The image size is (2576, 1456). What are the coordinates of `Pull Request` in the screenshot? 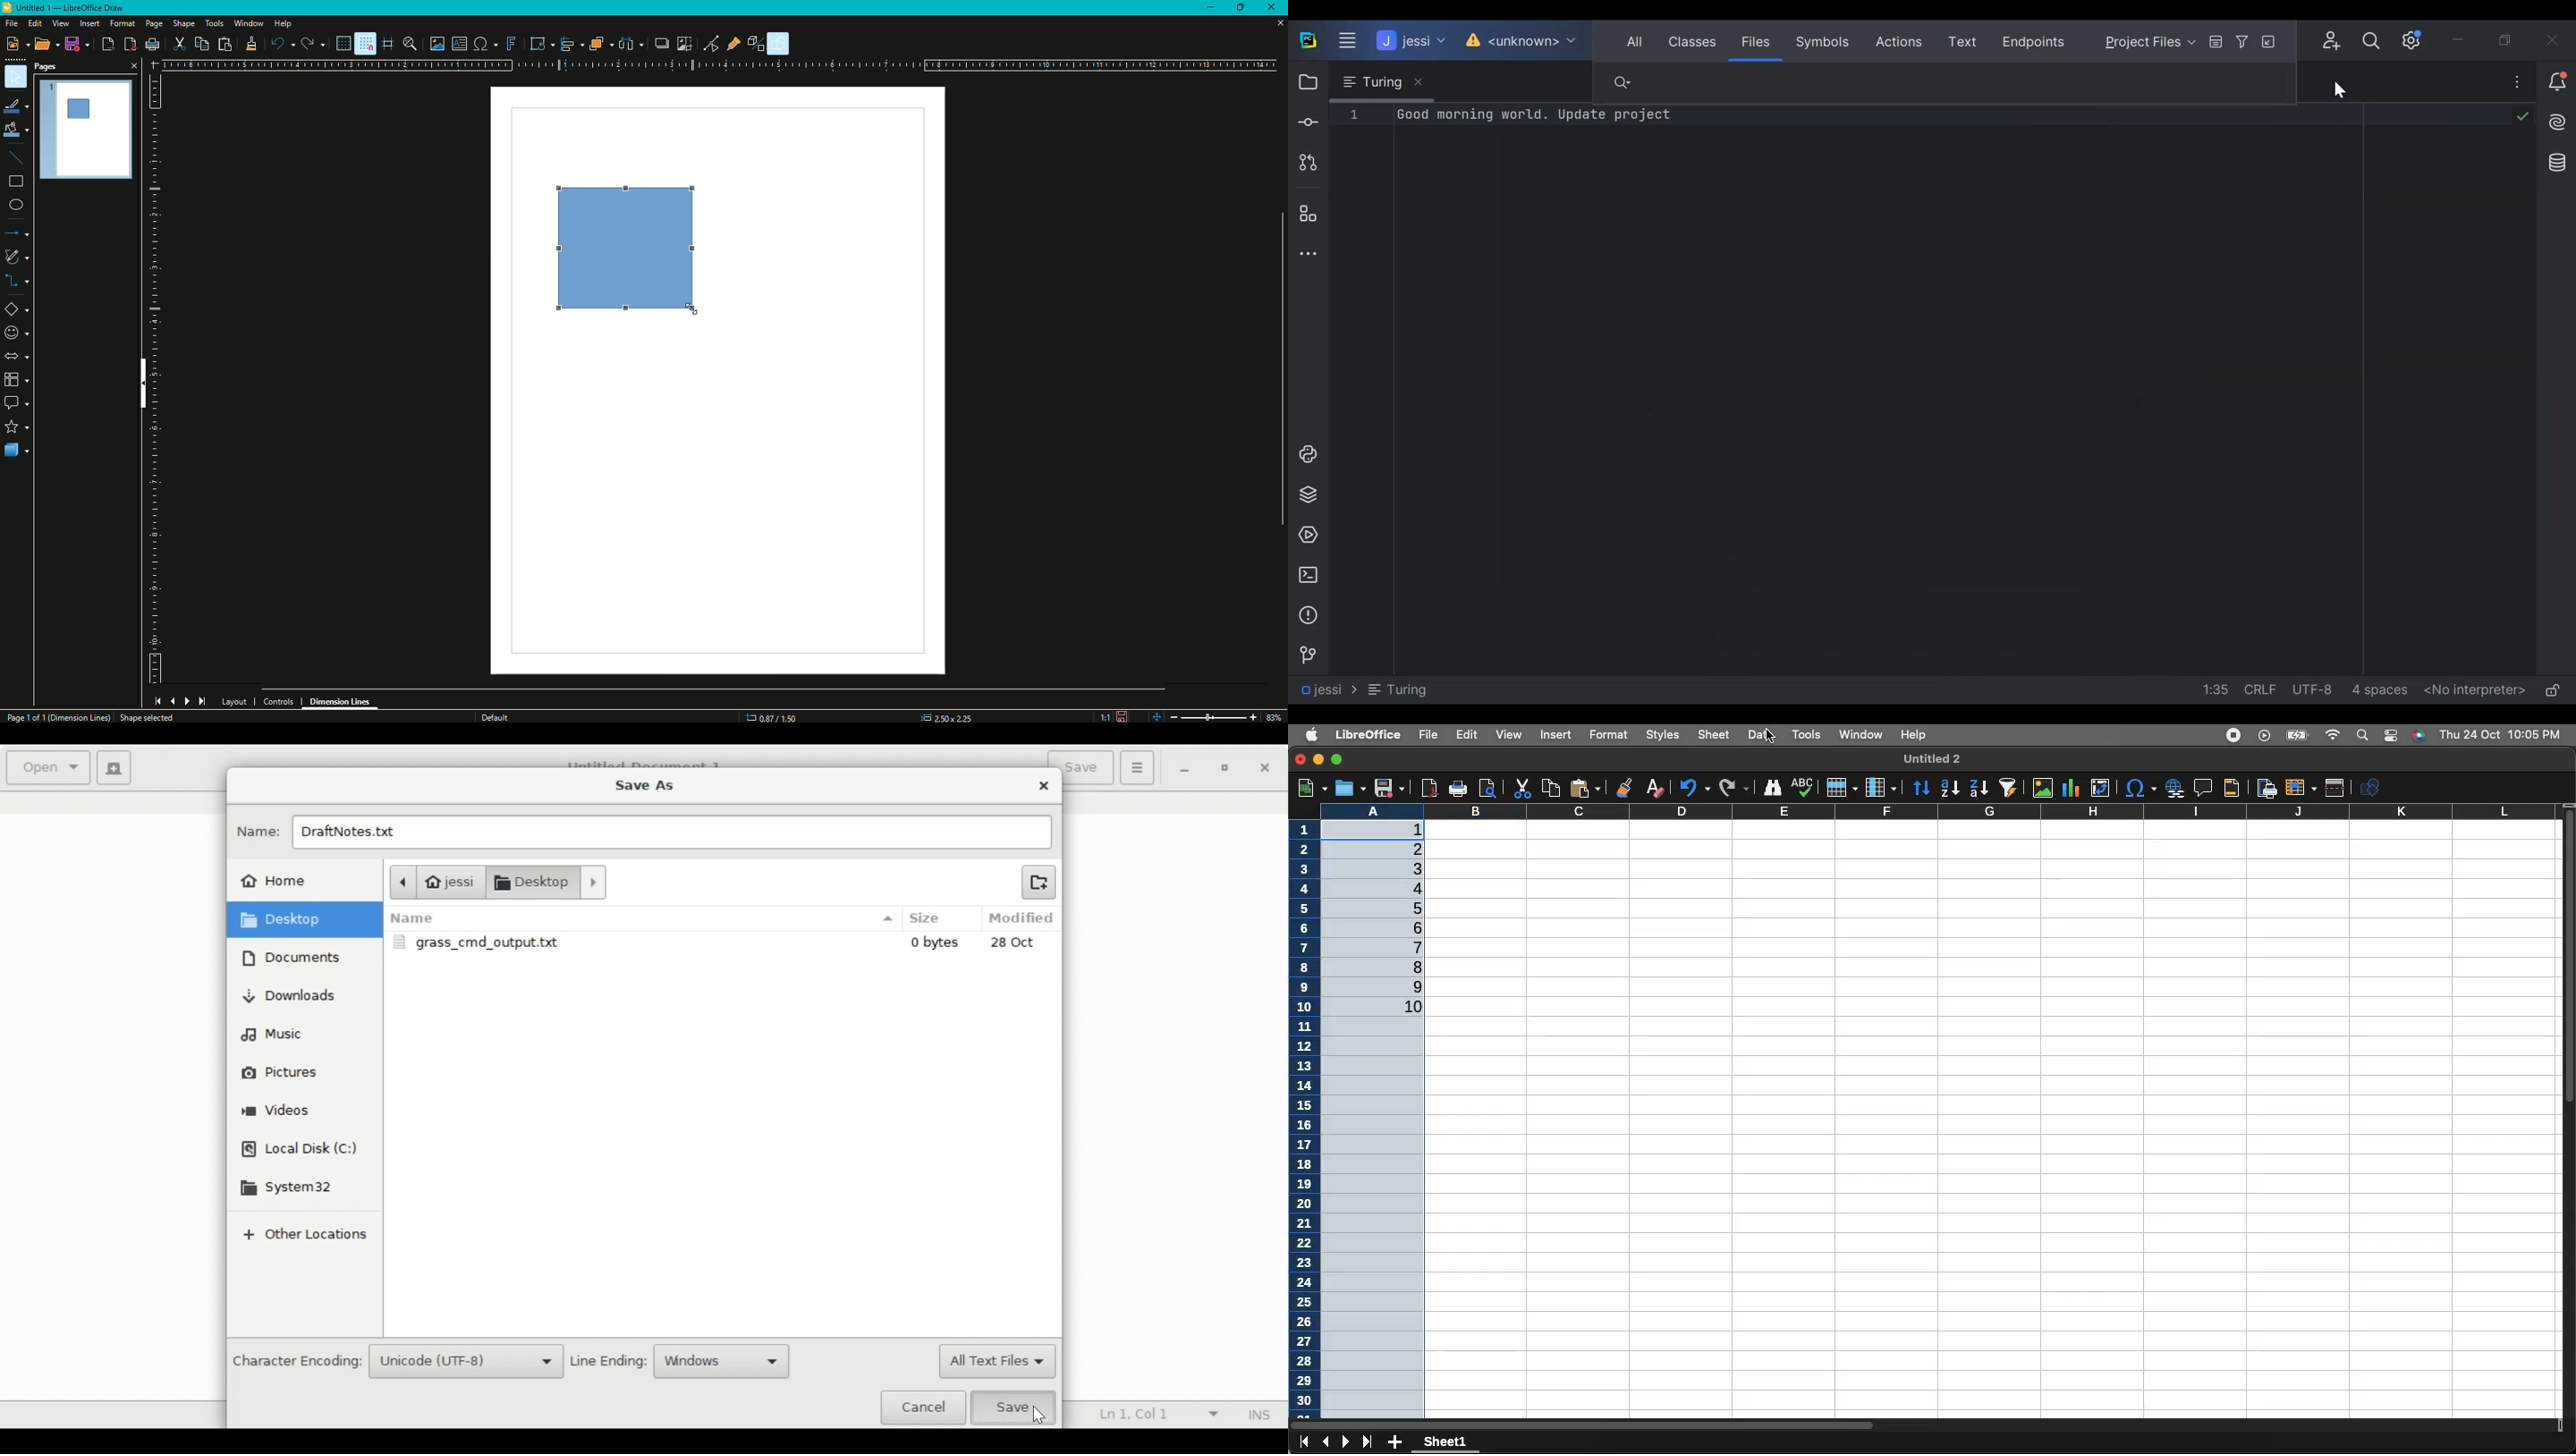 It's located at (1307, 164).